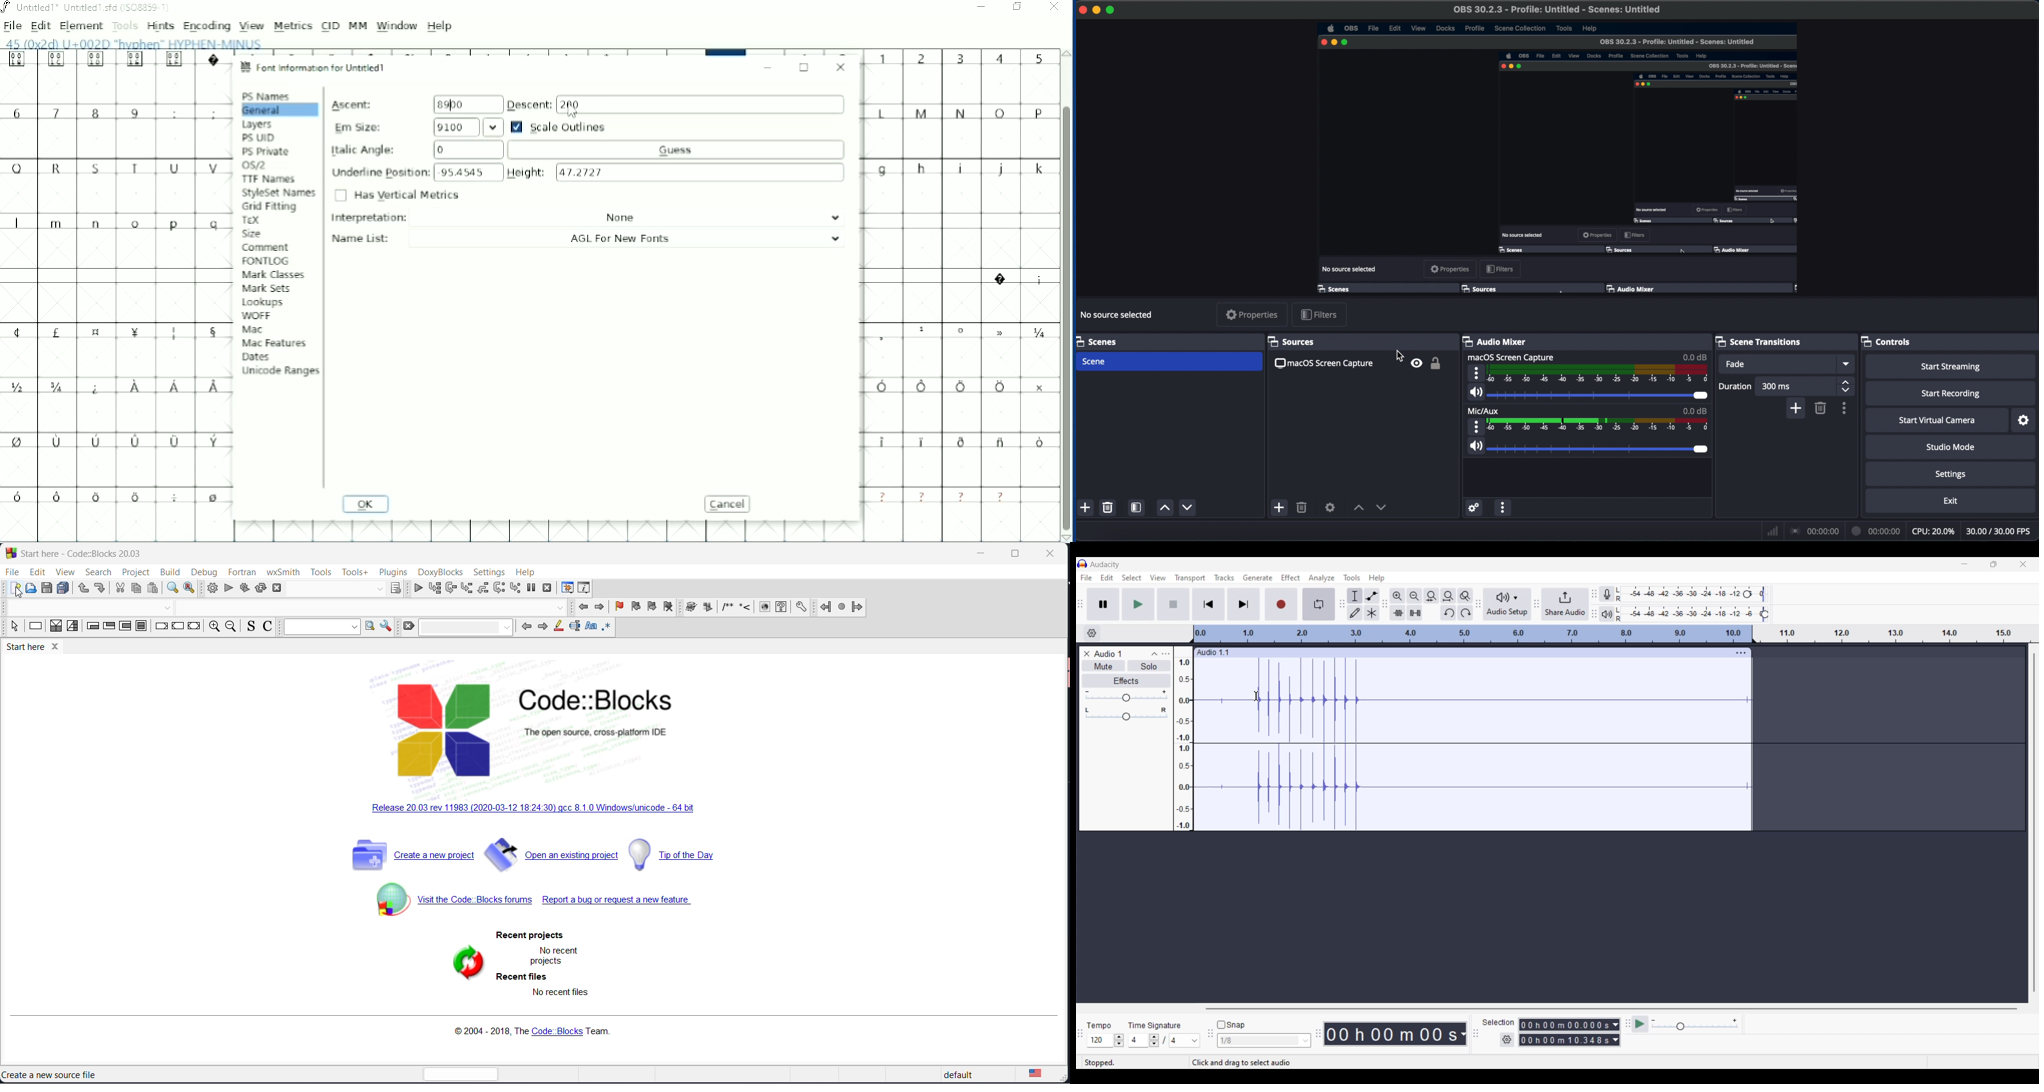 The width and height of the screenshot is (2044, 1092). What do you see at coordinates (255, 233) in the screenshot?
I see `Size` at bounding box center [255, 233].